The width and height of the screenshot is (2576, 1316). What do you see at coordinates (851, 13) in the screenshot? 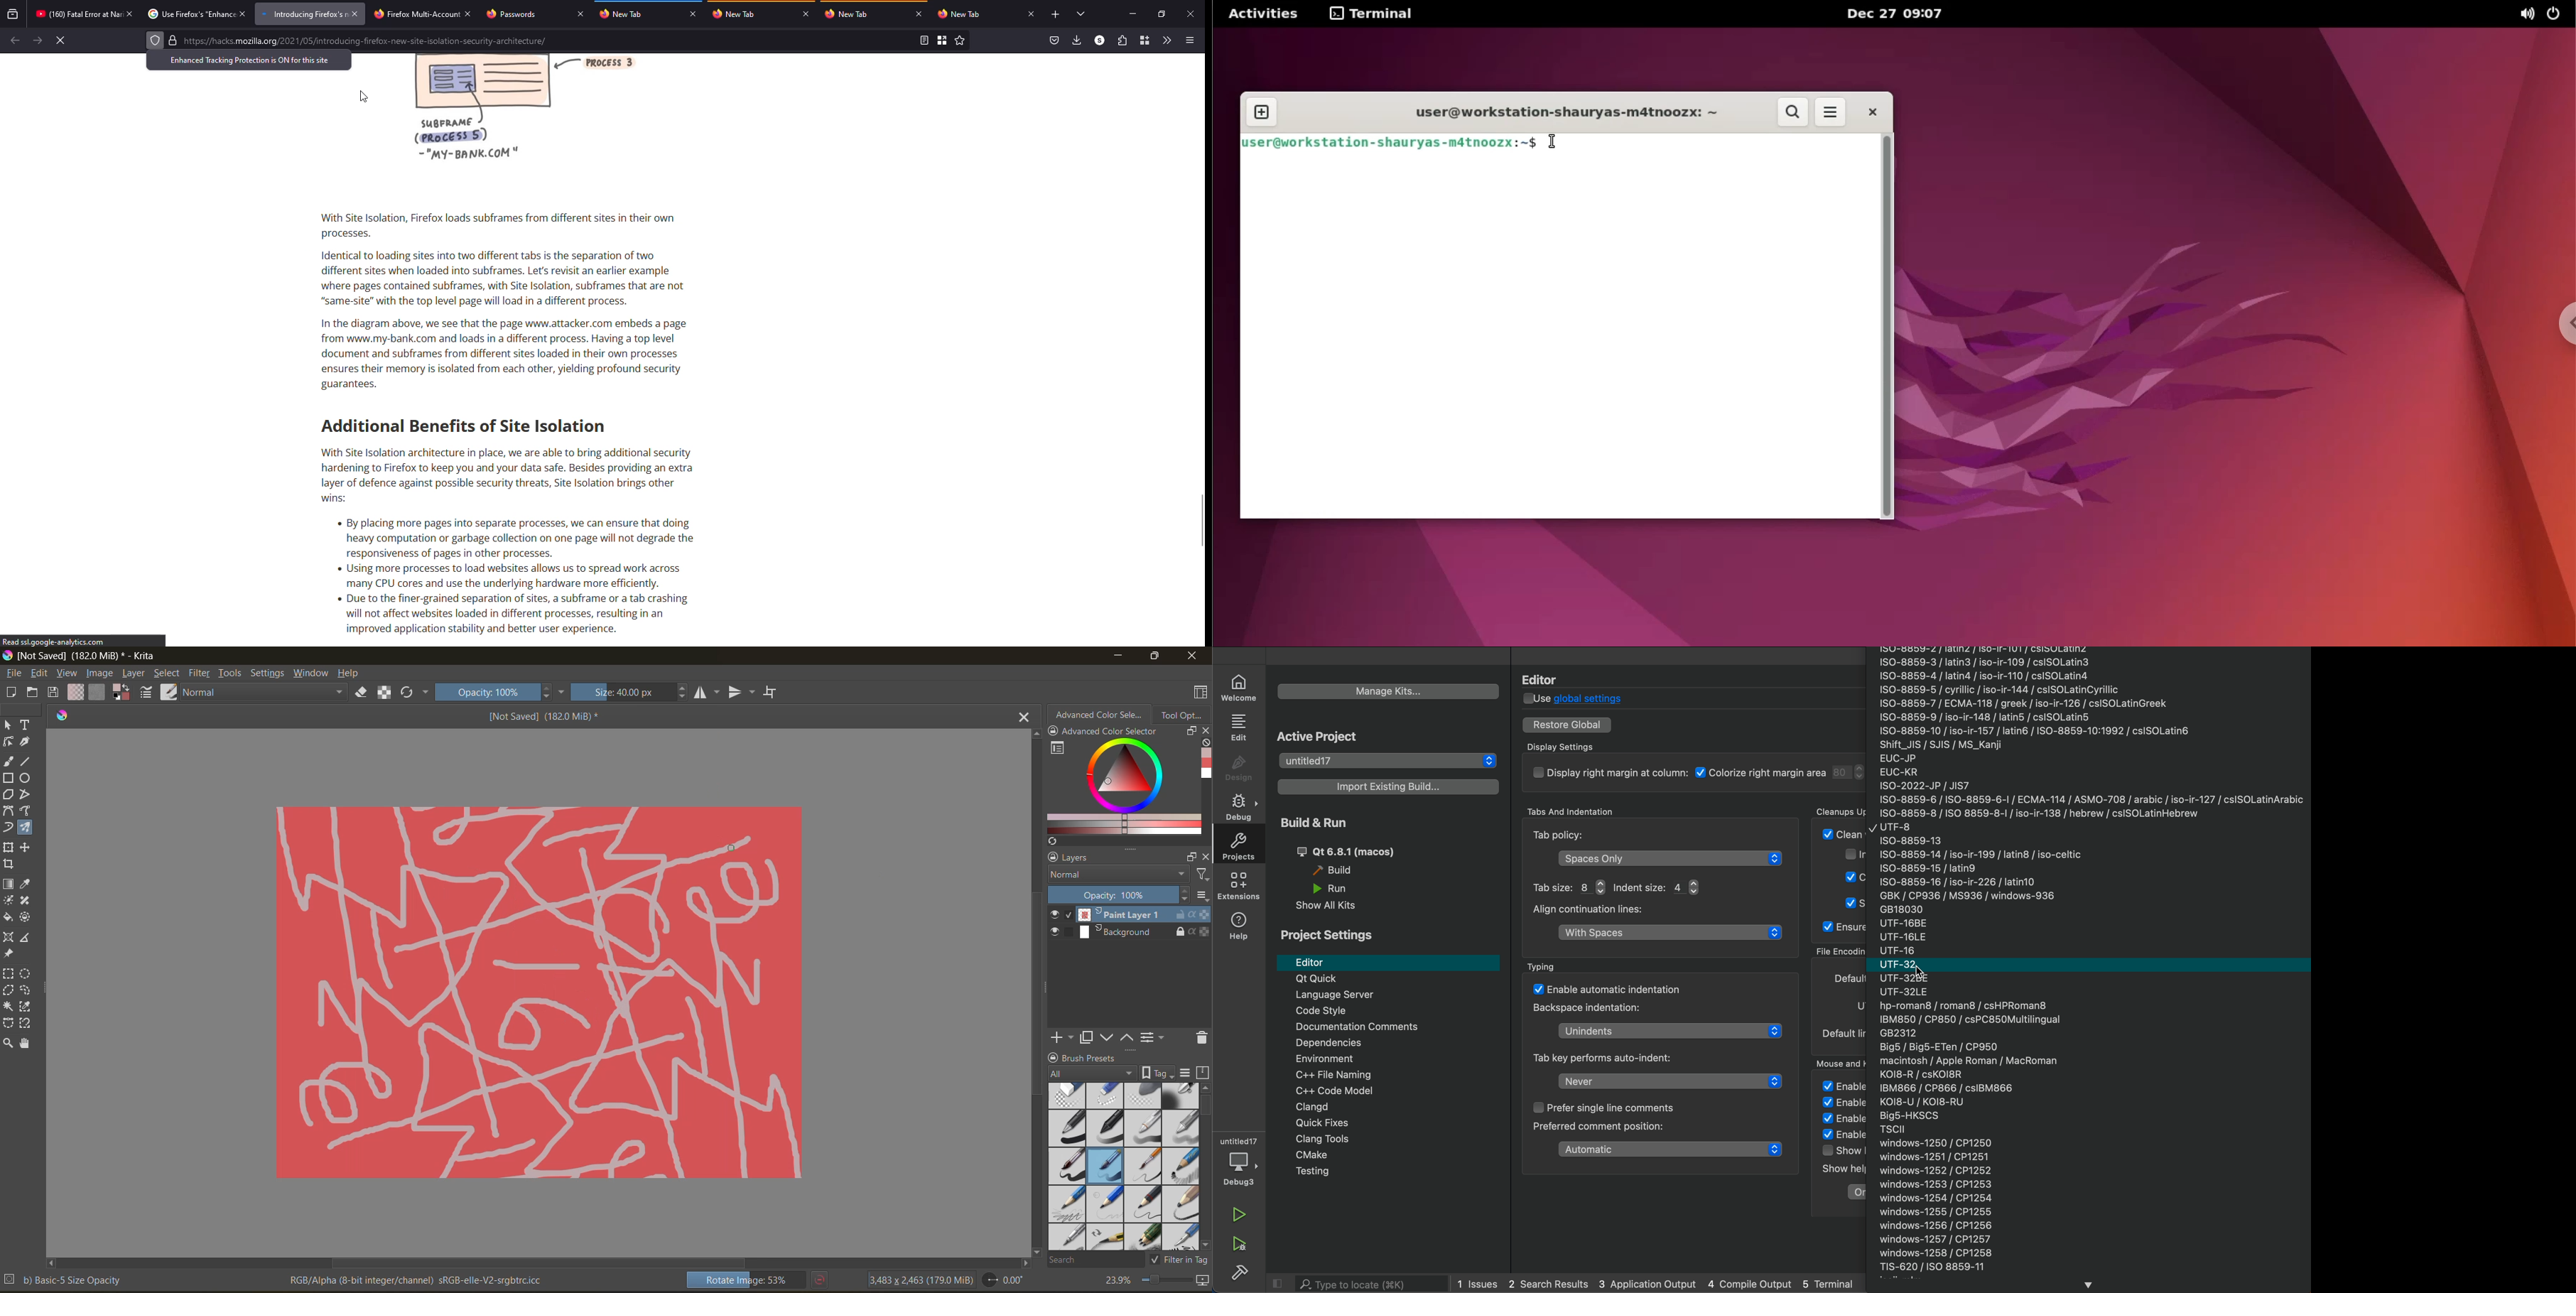
I see `tab` at bounding box center [851, 13].